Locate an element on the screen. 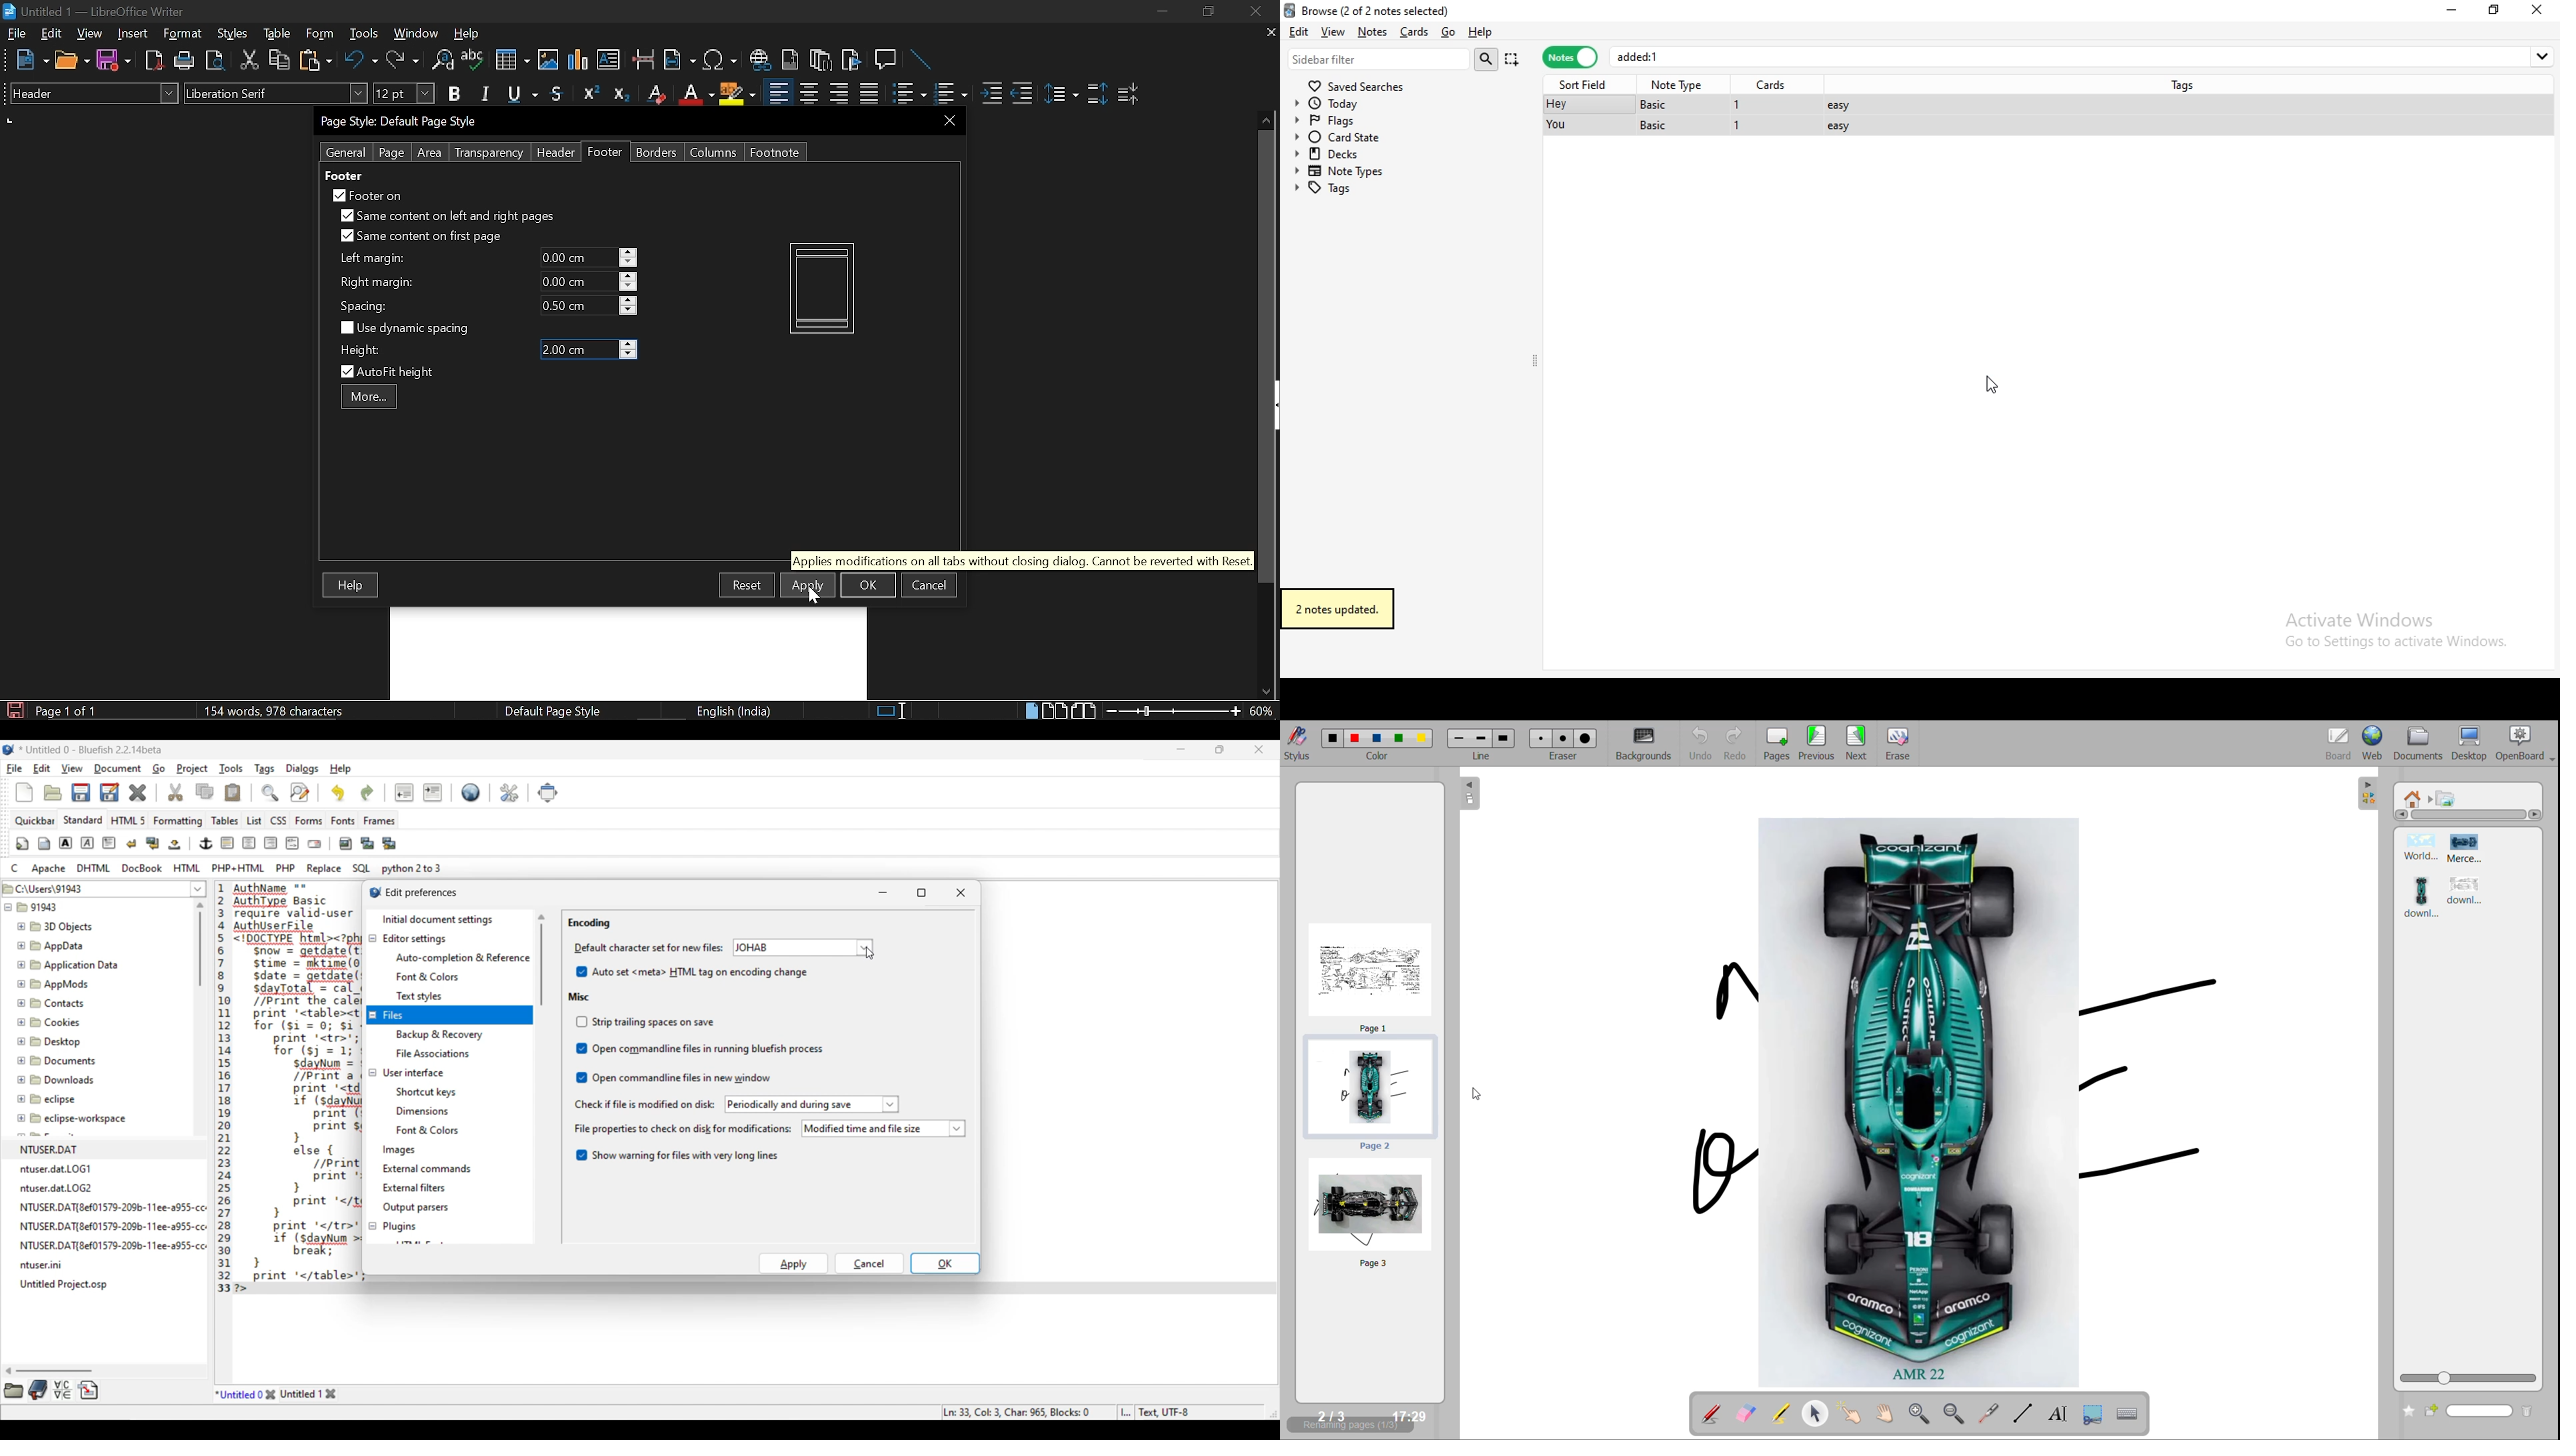  color 3 is located at coordinates (1377, 738).